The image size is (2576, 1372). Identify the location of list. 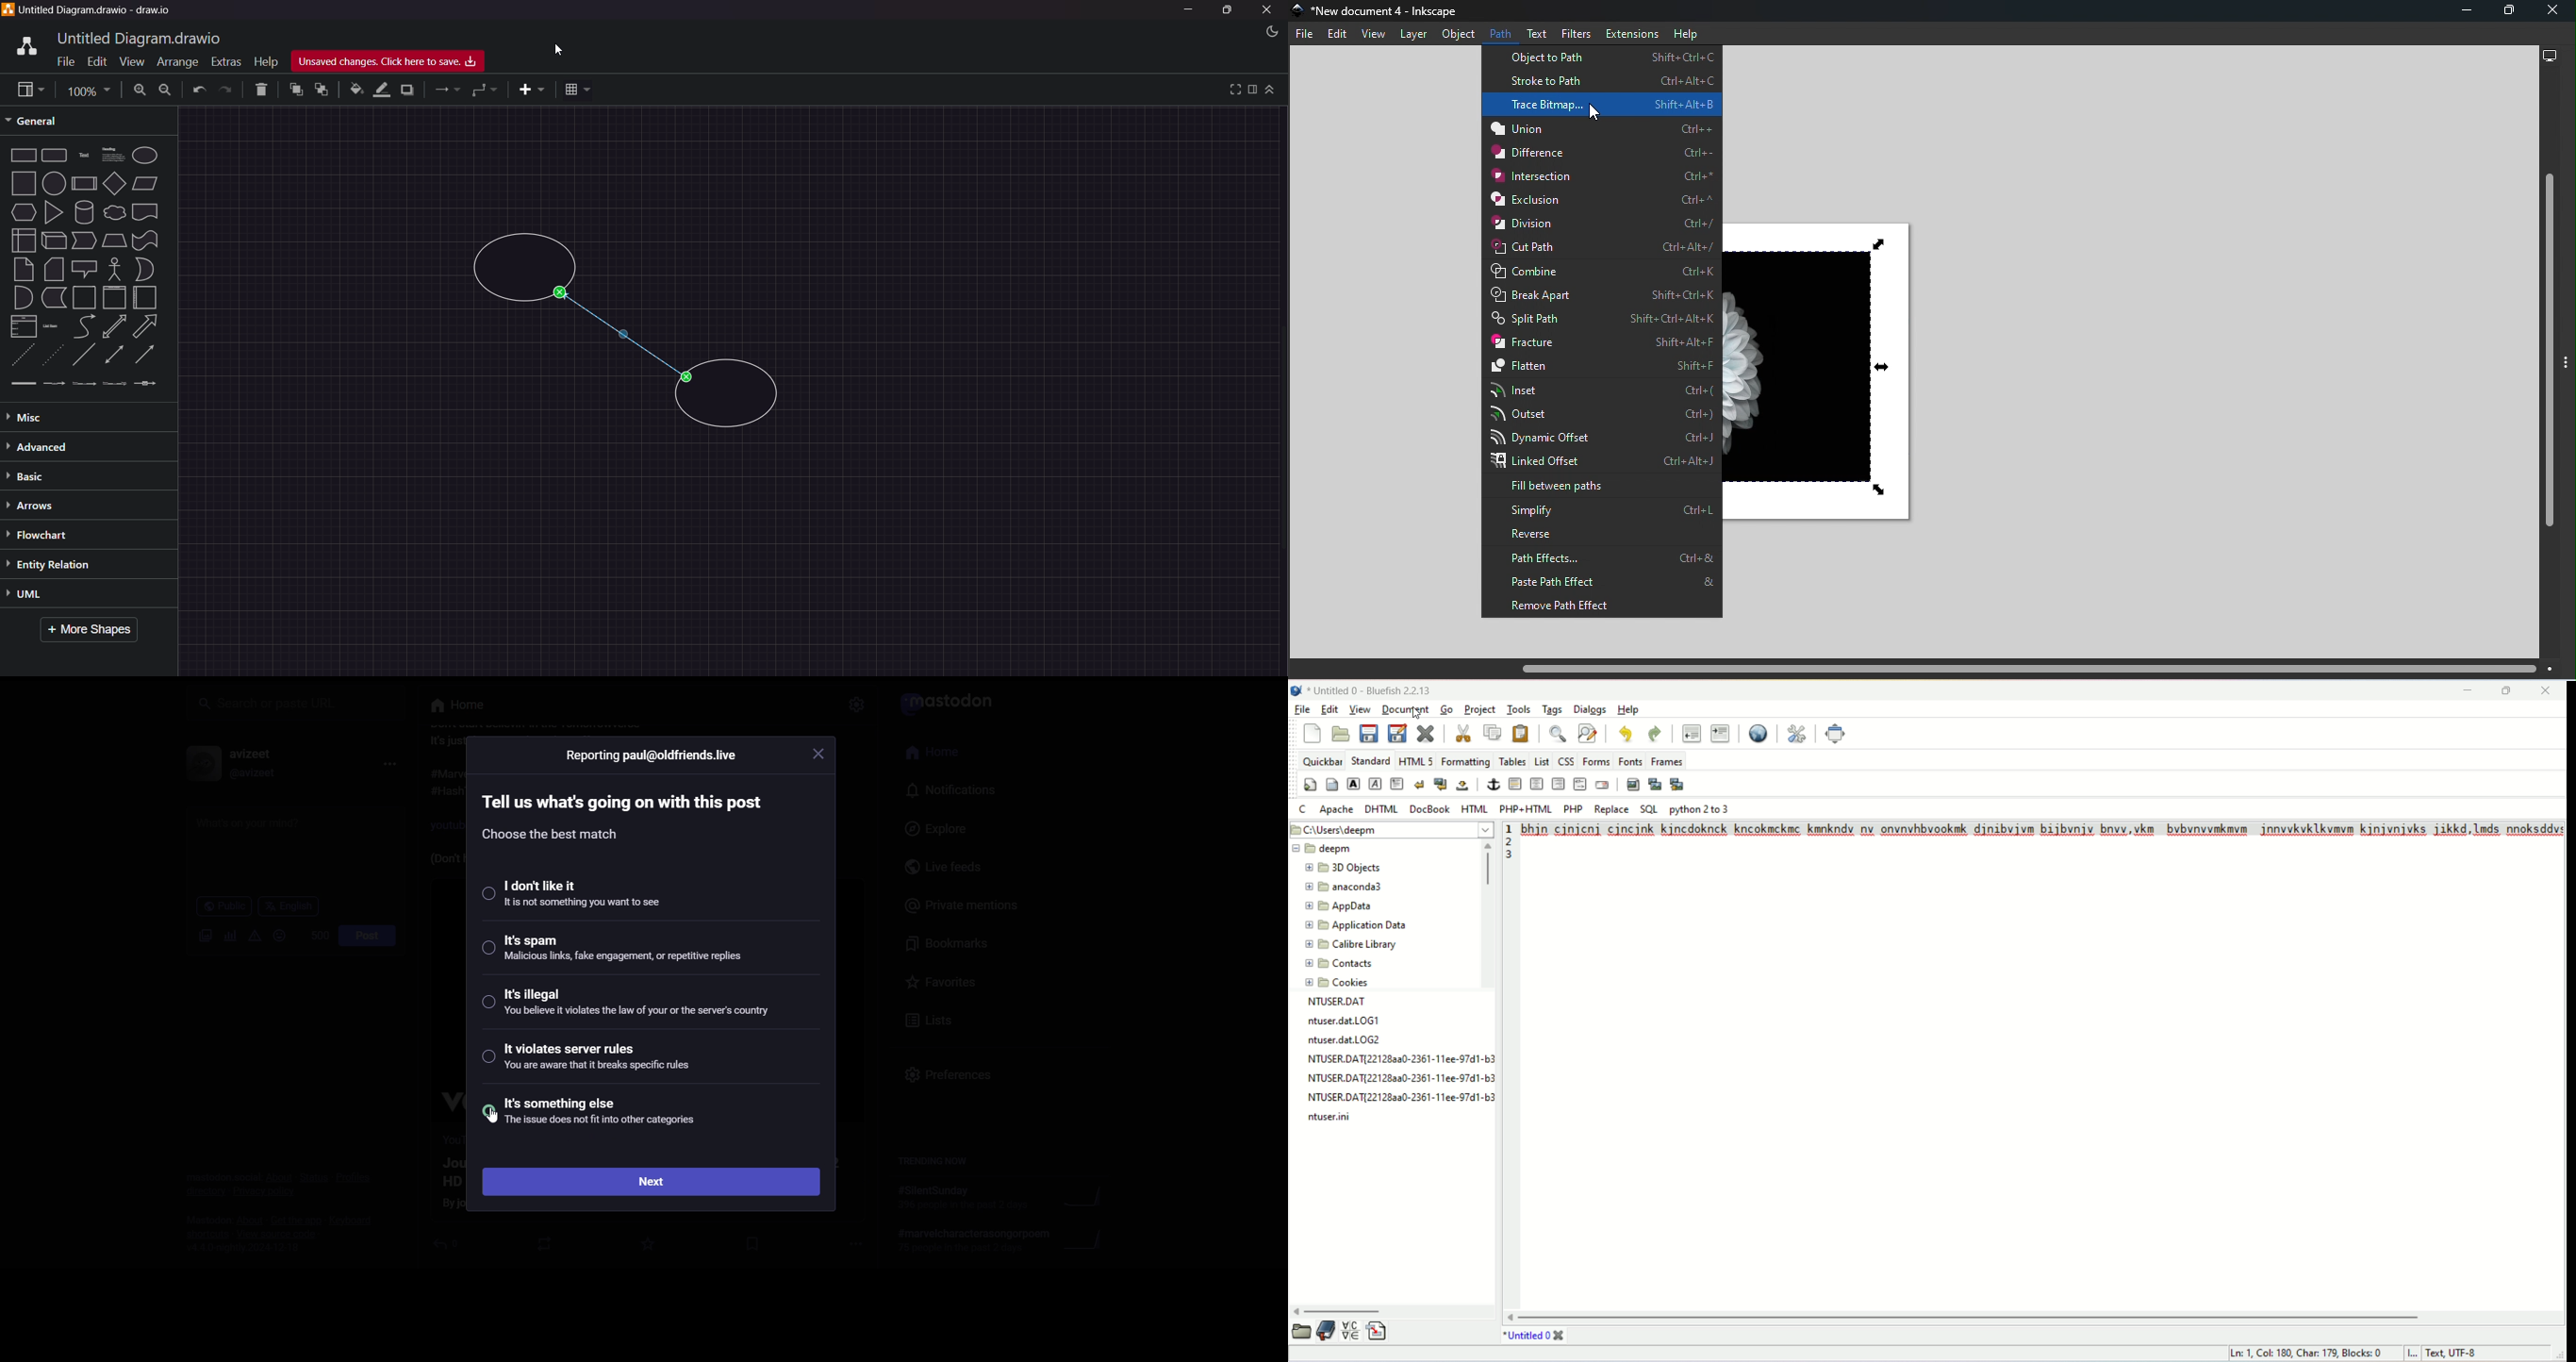
(1543, 759).